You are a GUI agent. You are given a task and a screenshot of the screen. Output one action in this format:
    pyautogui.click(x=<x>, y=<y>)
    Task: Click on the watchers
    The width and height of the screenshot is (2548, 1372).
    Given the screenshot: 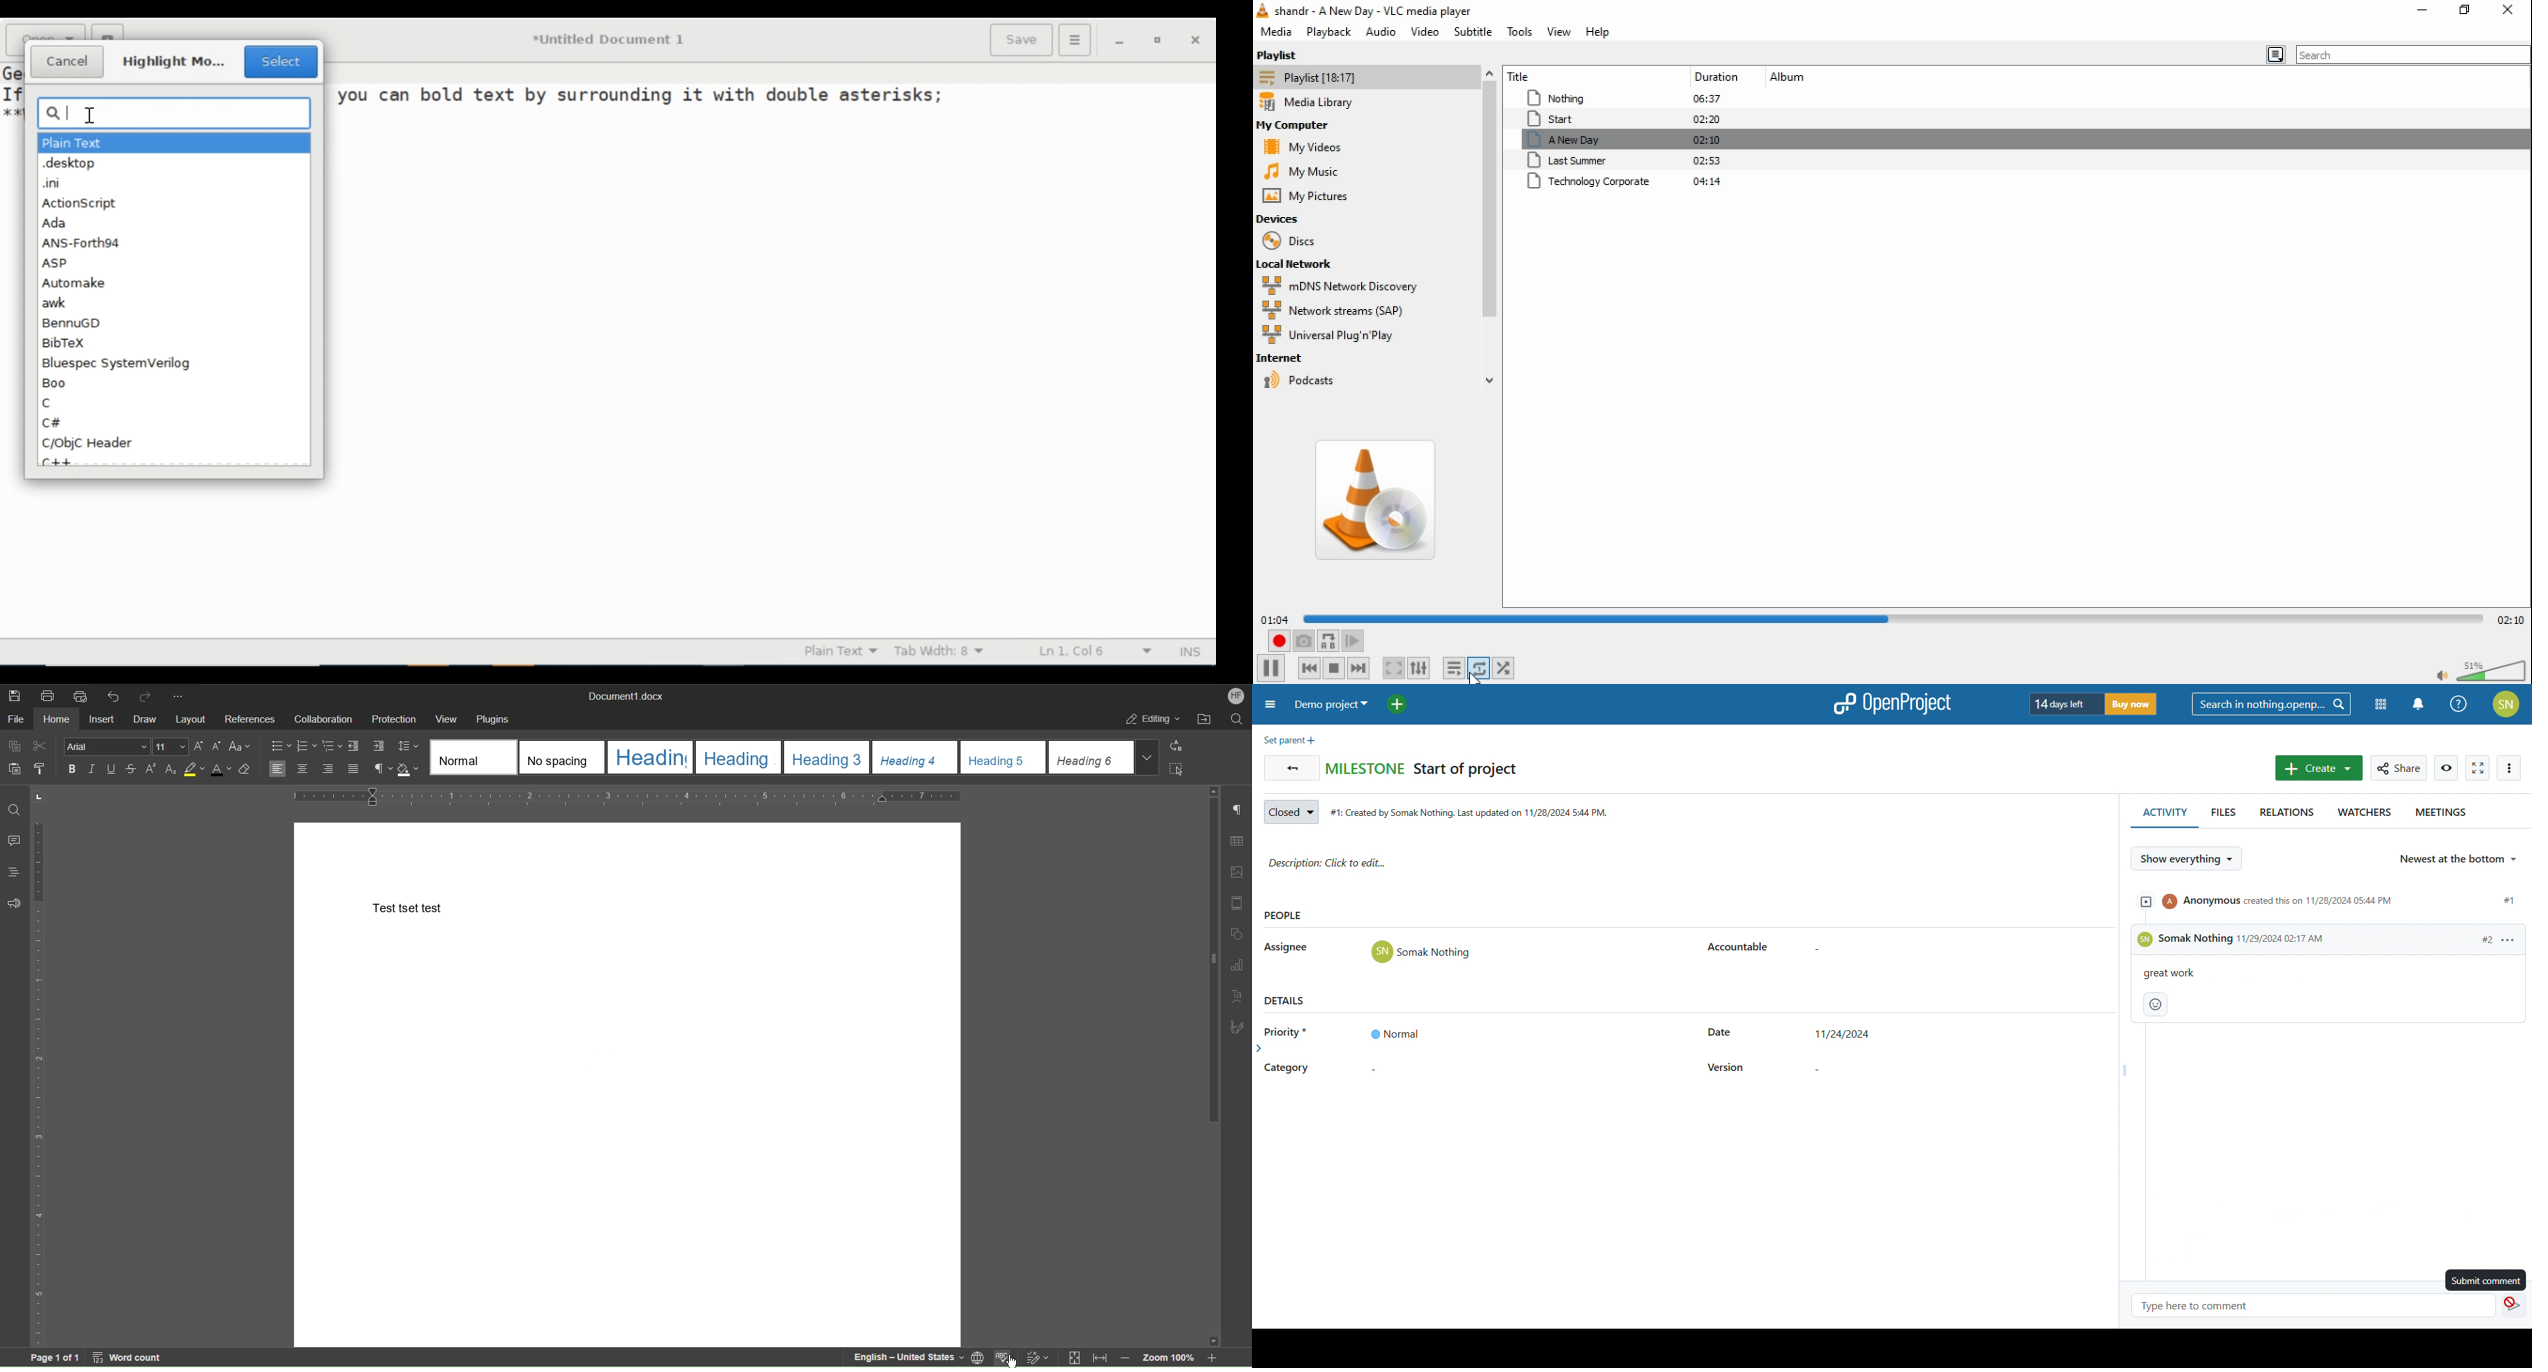 What is the action you would take?
    pyautogui.click(x=2362, y=815)
    